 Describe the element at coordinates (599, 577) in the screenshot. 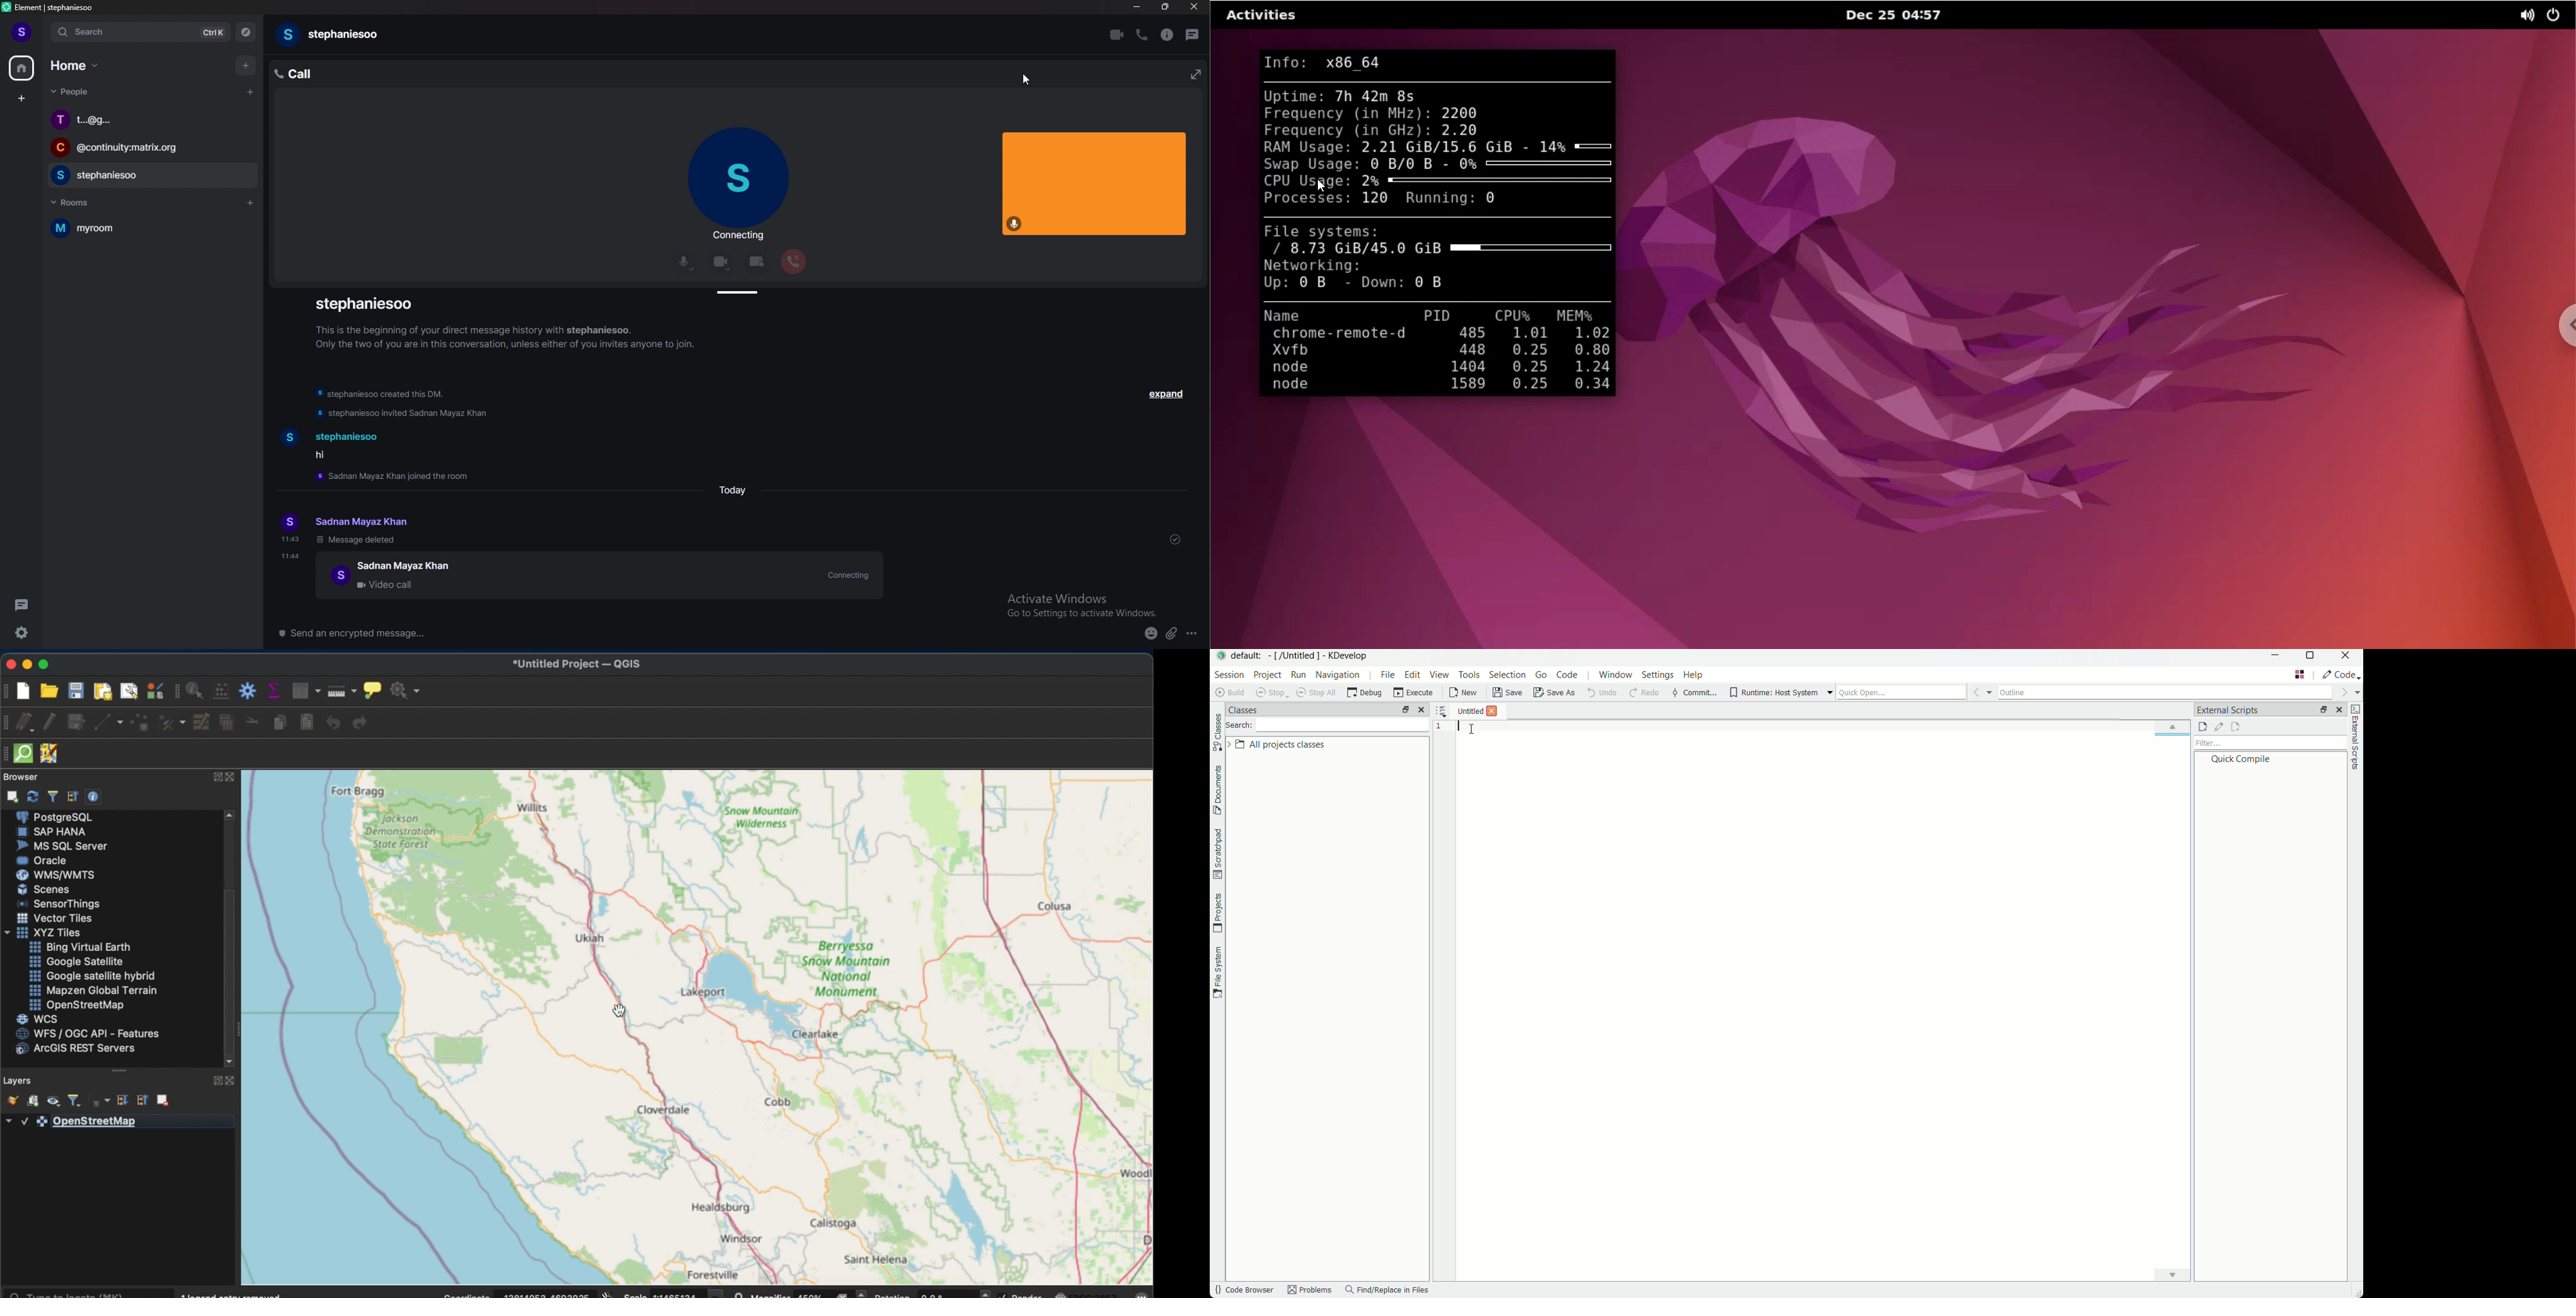

I see `video call` at that location.